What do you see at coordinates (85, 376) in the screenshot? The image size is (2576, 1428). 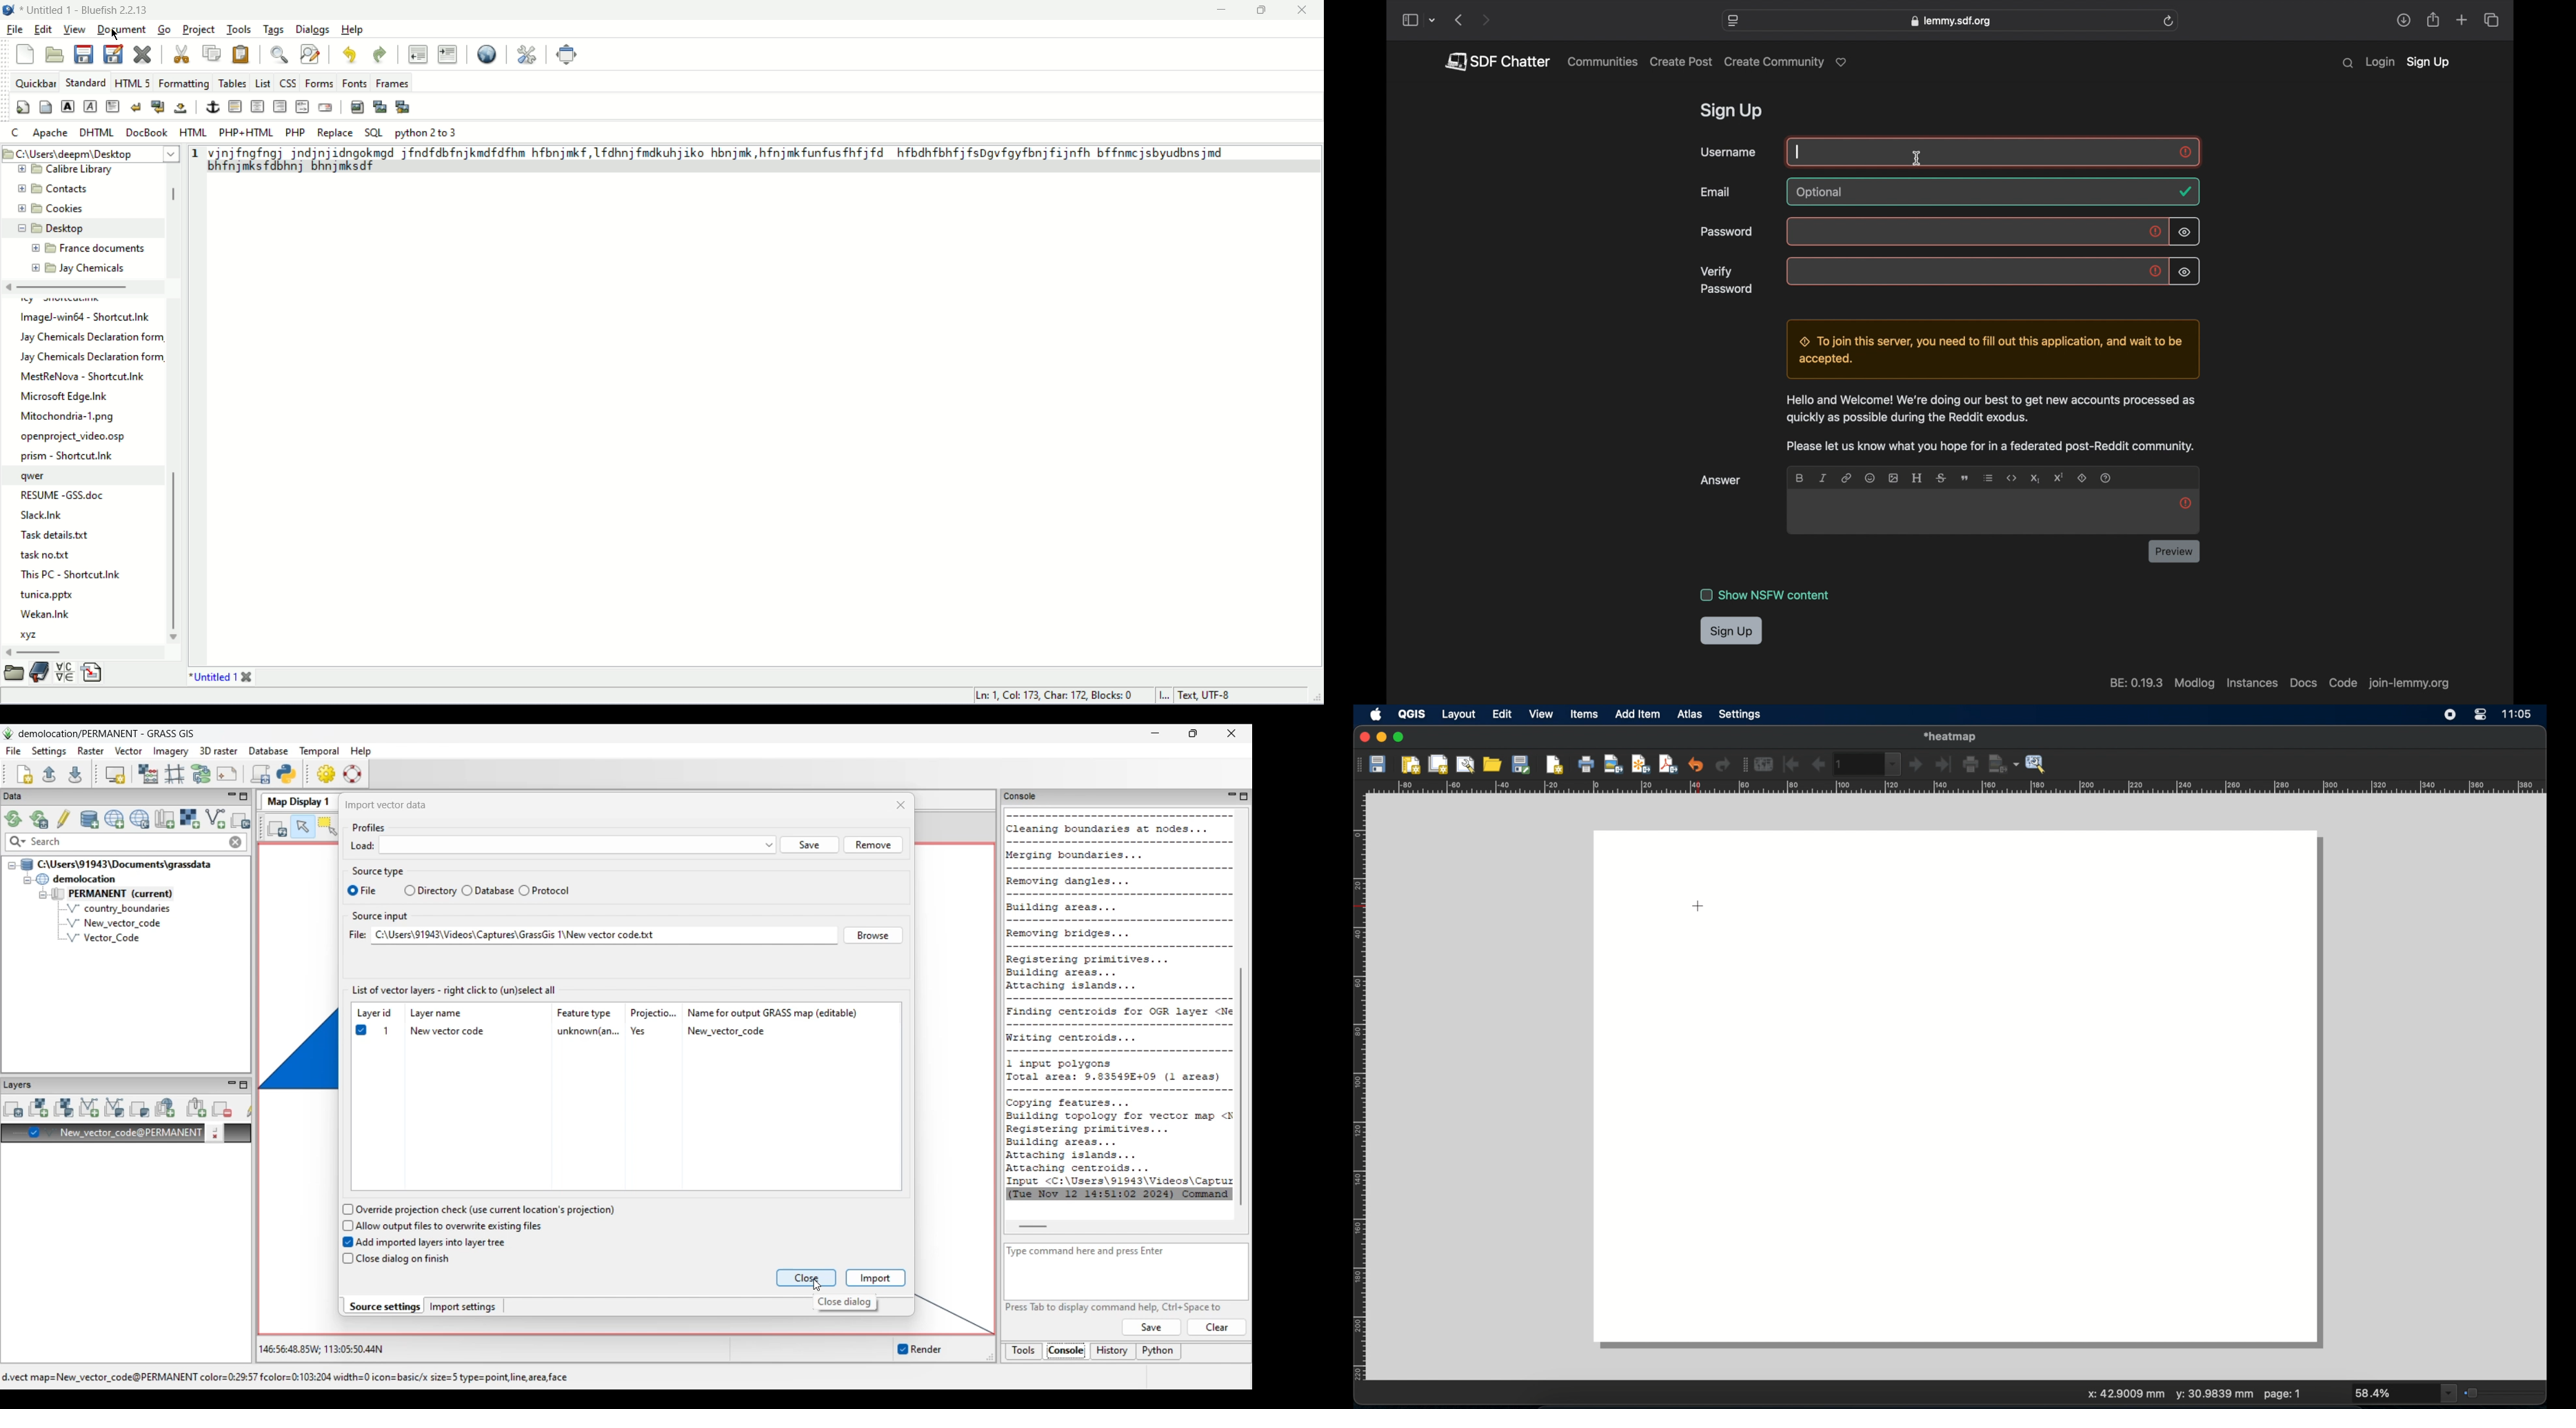 I see `MestReNova - Shortcut.Ink` at bounding box center [85, 376].